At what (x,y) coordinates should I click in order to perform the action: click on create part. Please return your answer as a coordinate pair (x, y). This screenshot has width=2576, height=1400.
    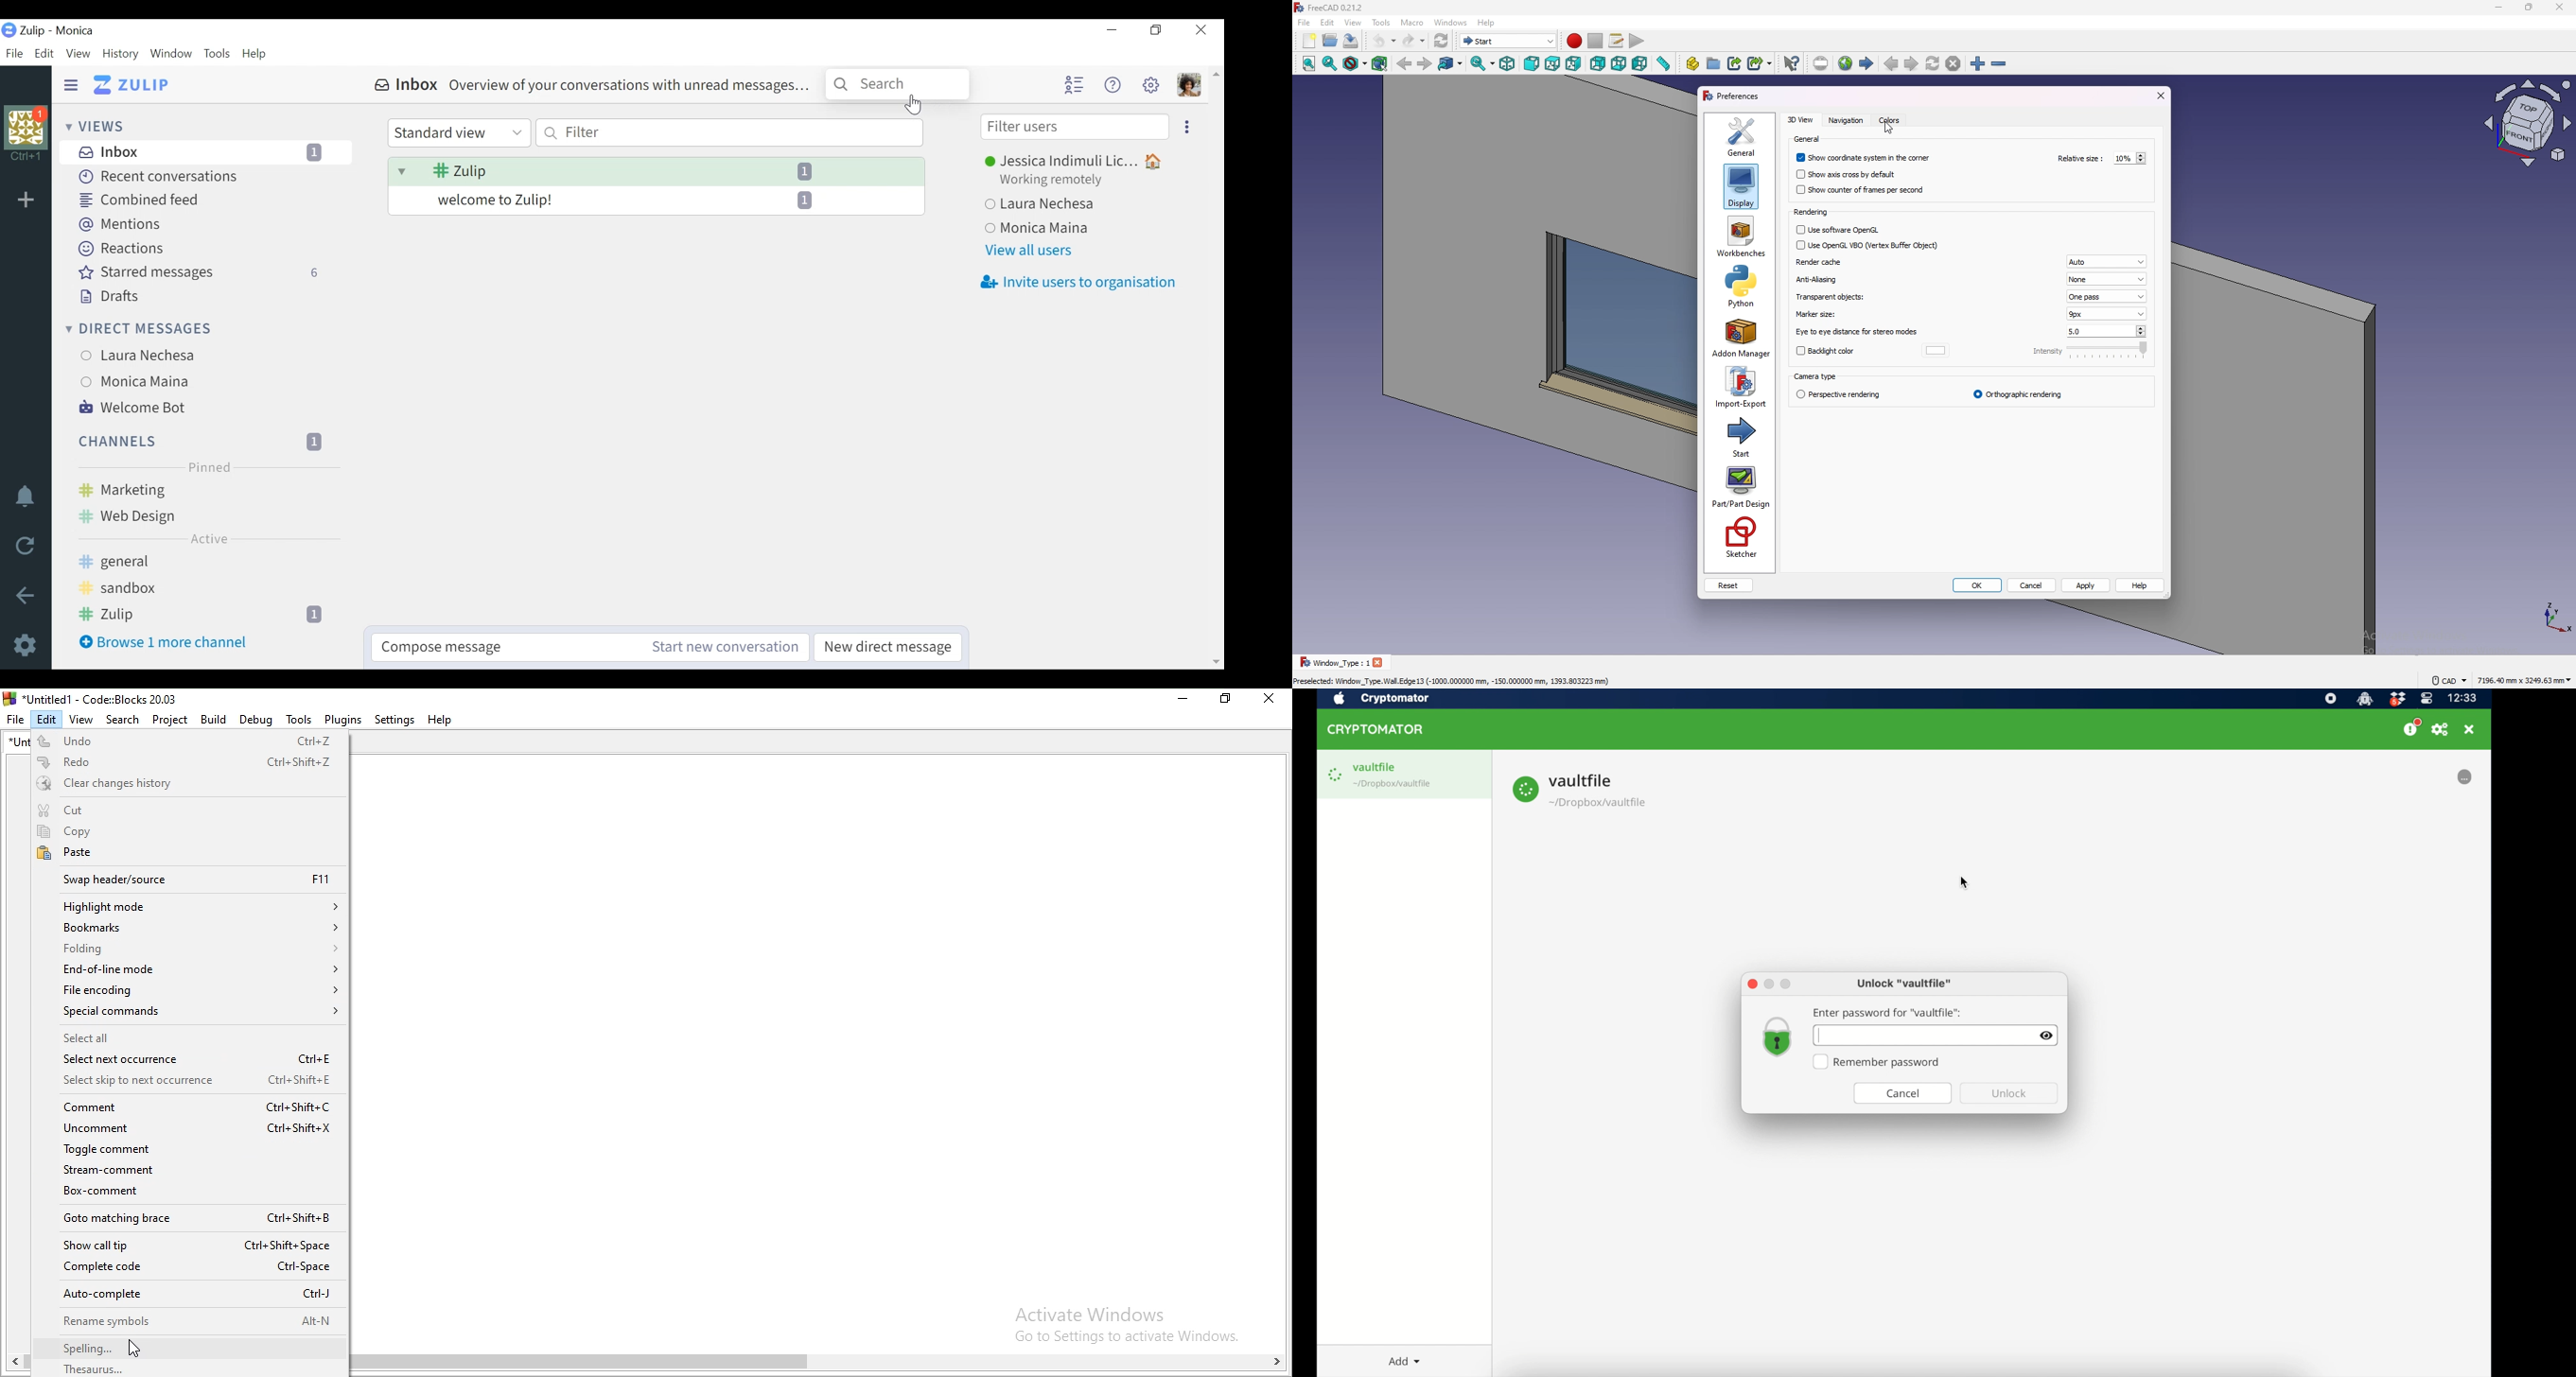
    Looking at the image, I should click on (1693, 64).